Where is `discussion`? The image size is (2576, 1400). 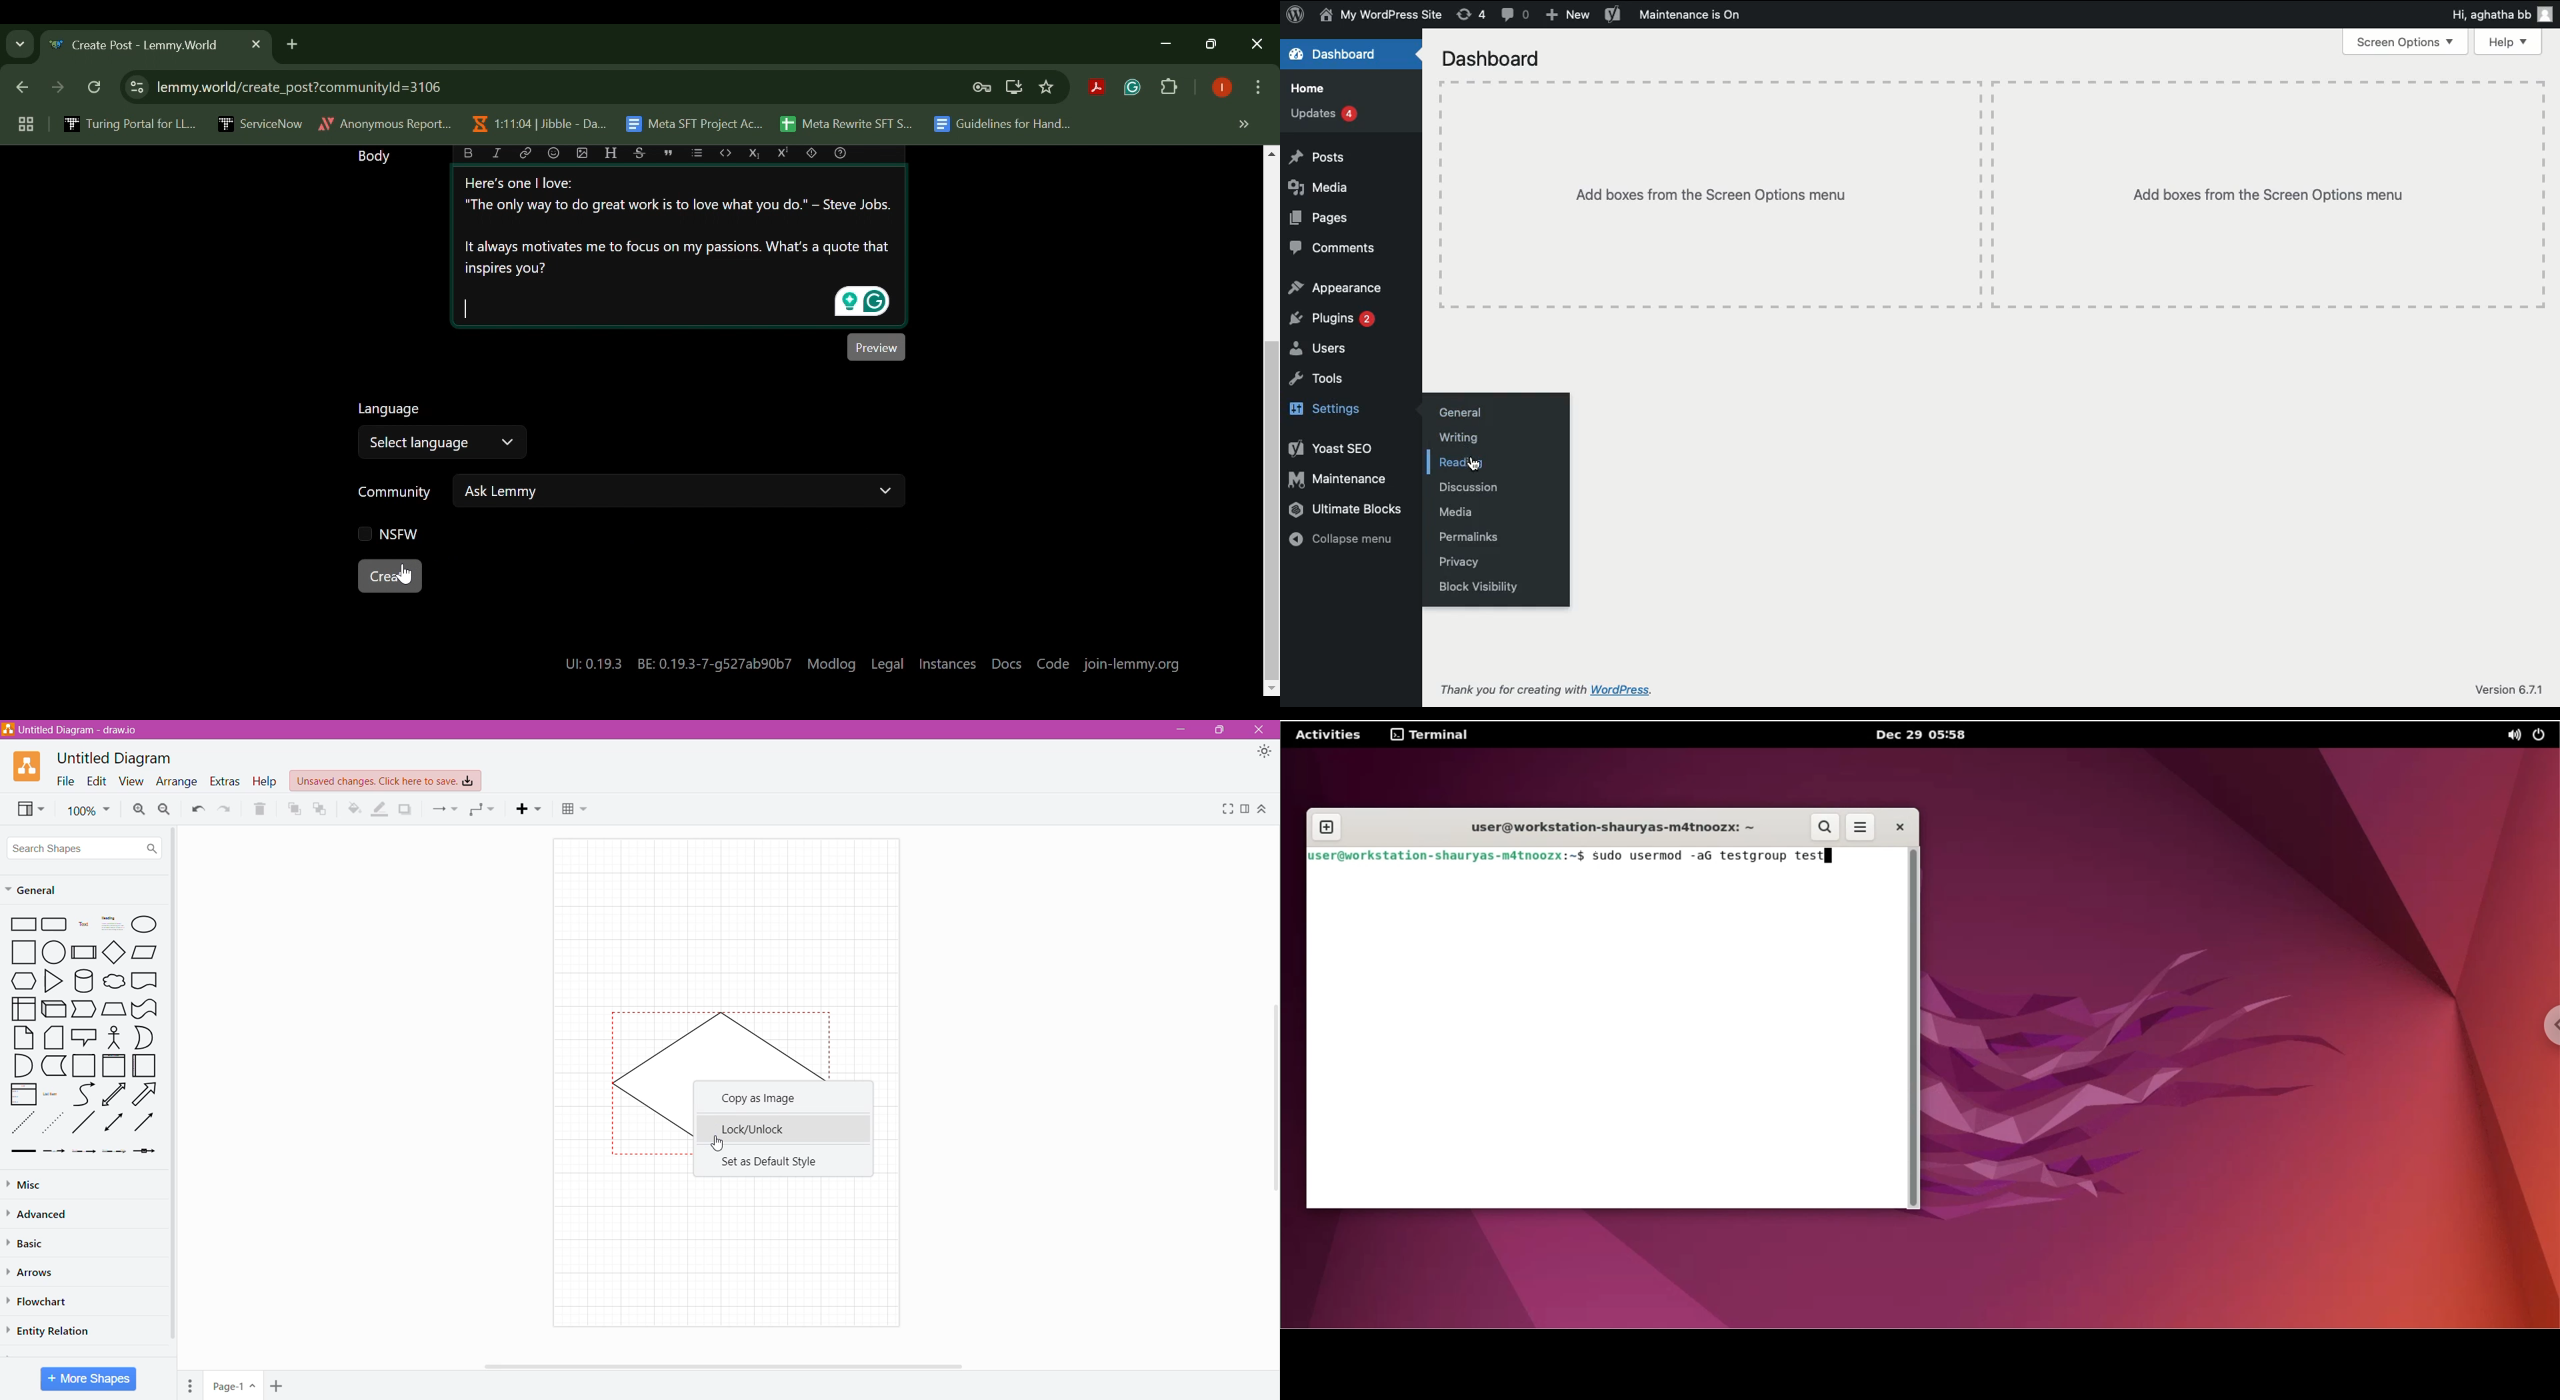
discussion is located at coordinates (1468, 488).